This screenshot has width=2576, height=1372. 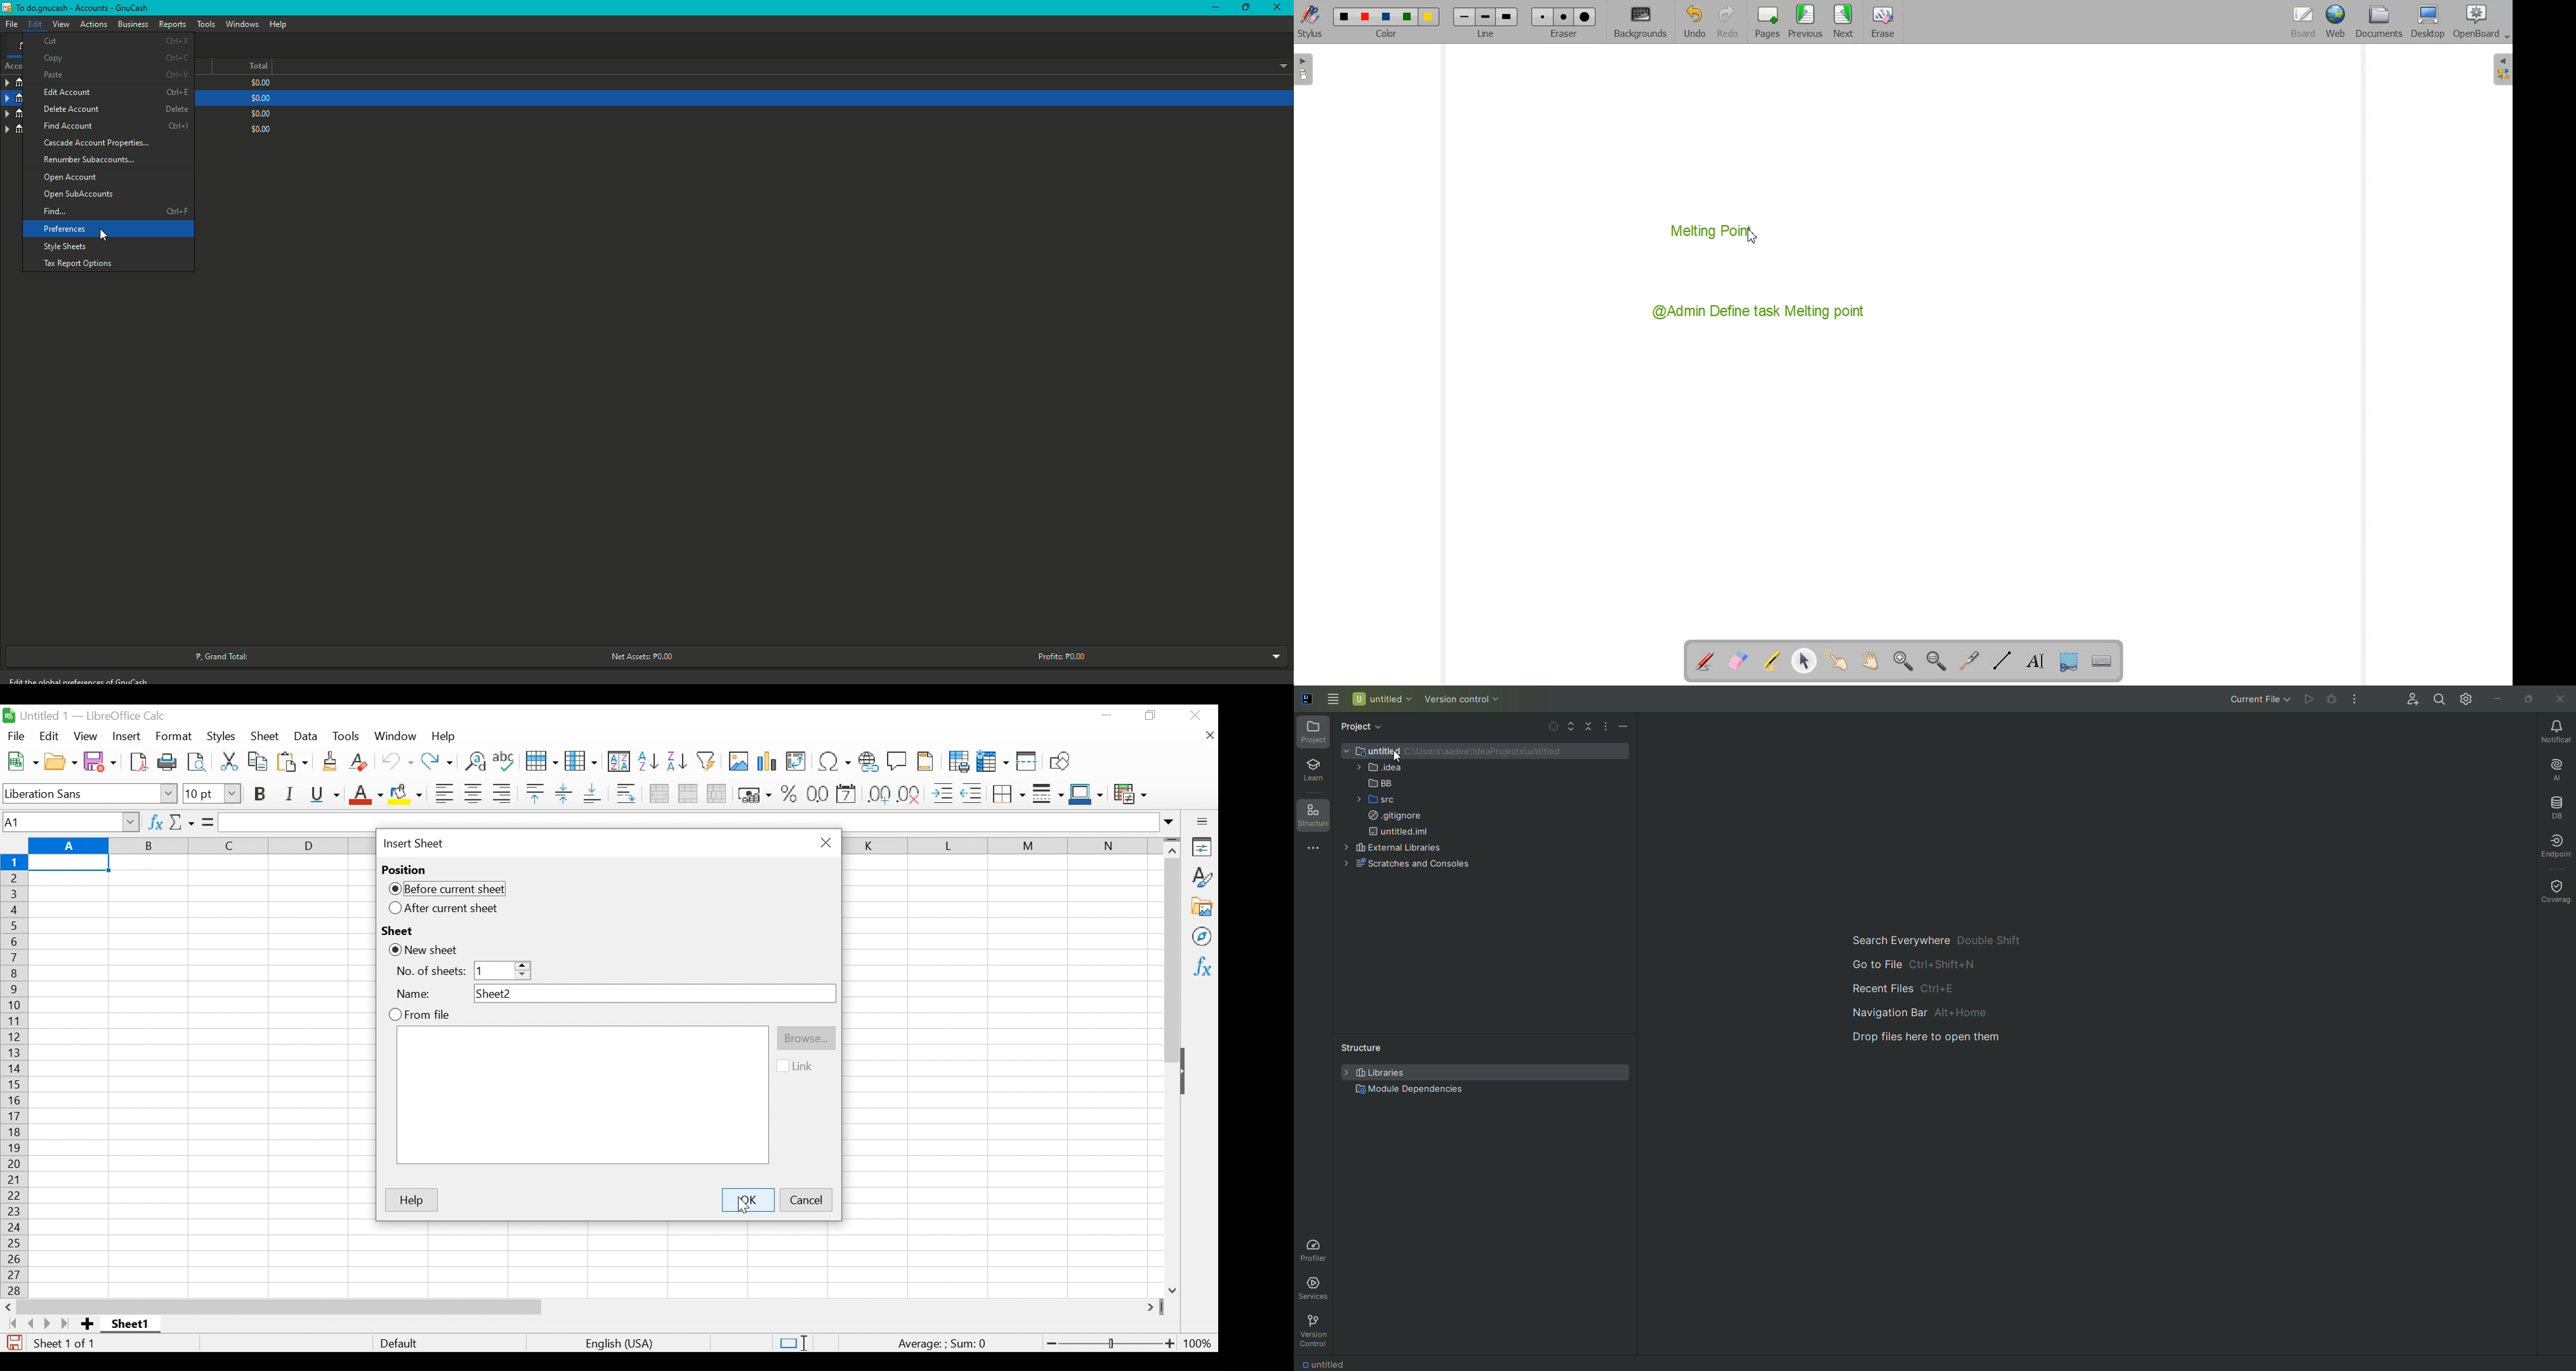 I want to click on Sort Descending, so click(x=676, y=762).